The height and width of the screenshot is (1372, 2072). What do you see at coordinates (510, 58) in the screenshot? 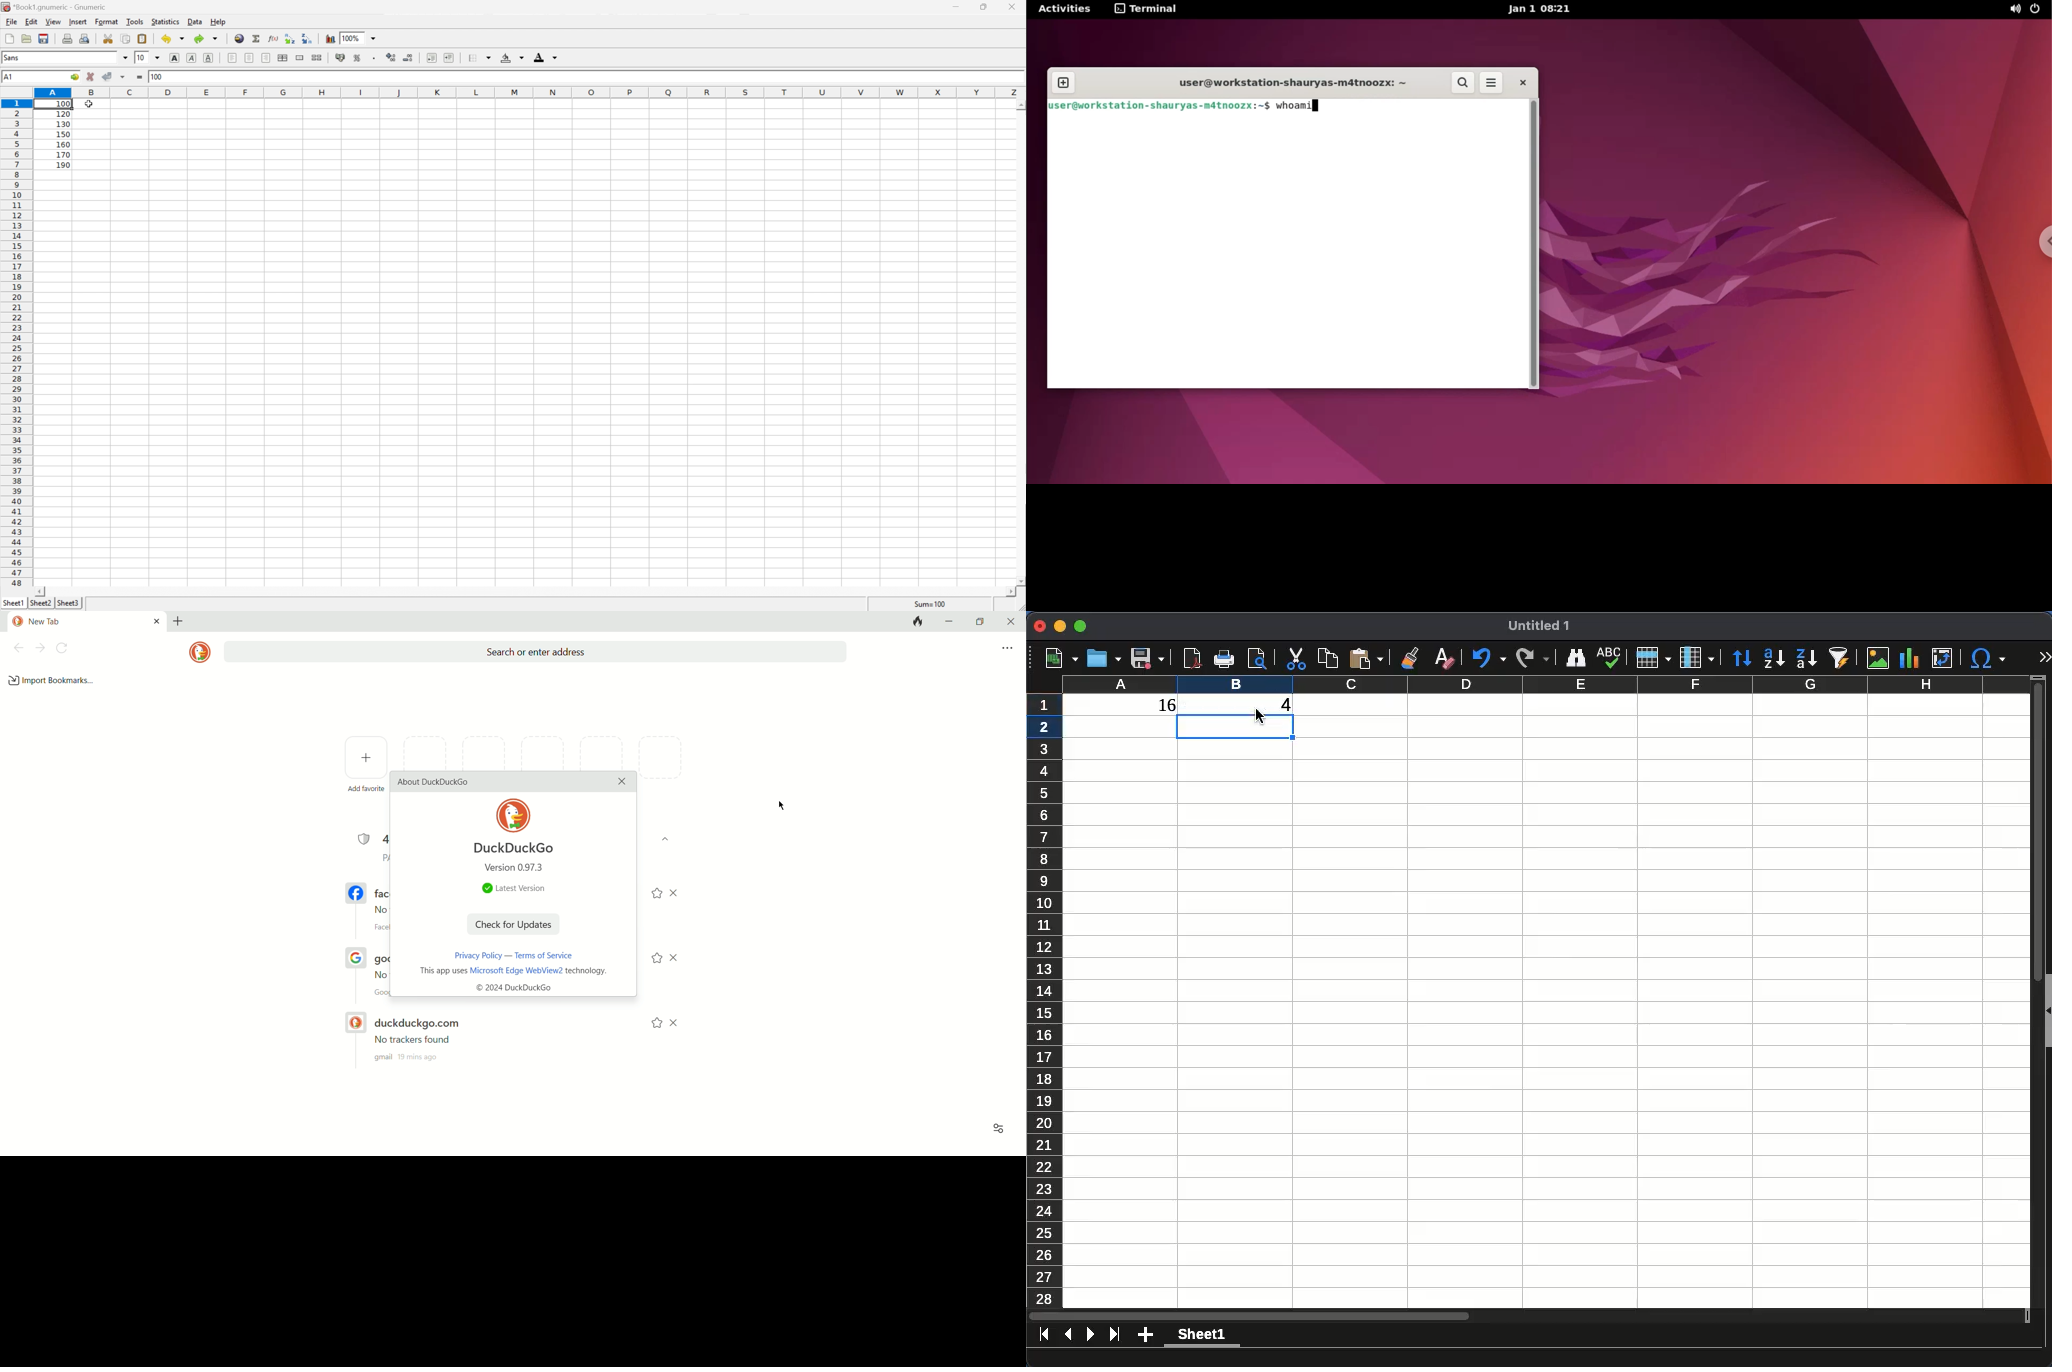
I see `Background` at bounding box center [510, 58].